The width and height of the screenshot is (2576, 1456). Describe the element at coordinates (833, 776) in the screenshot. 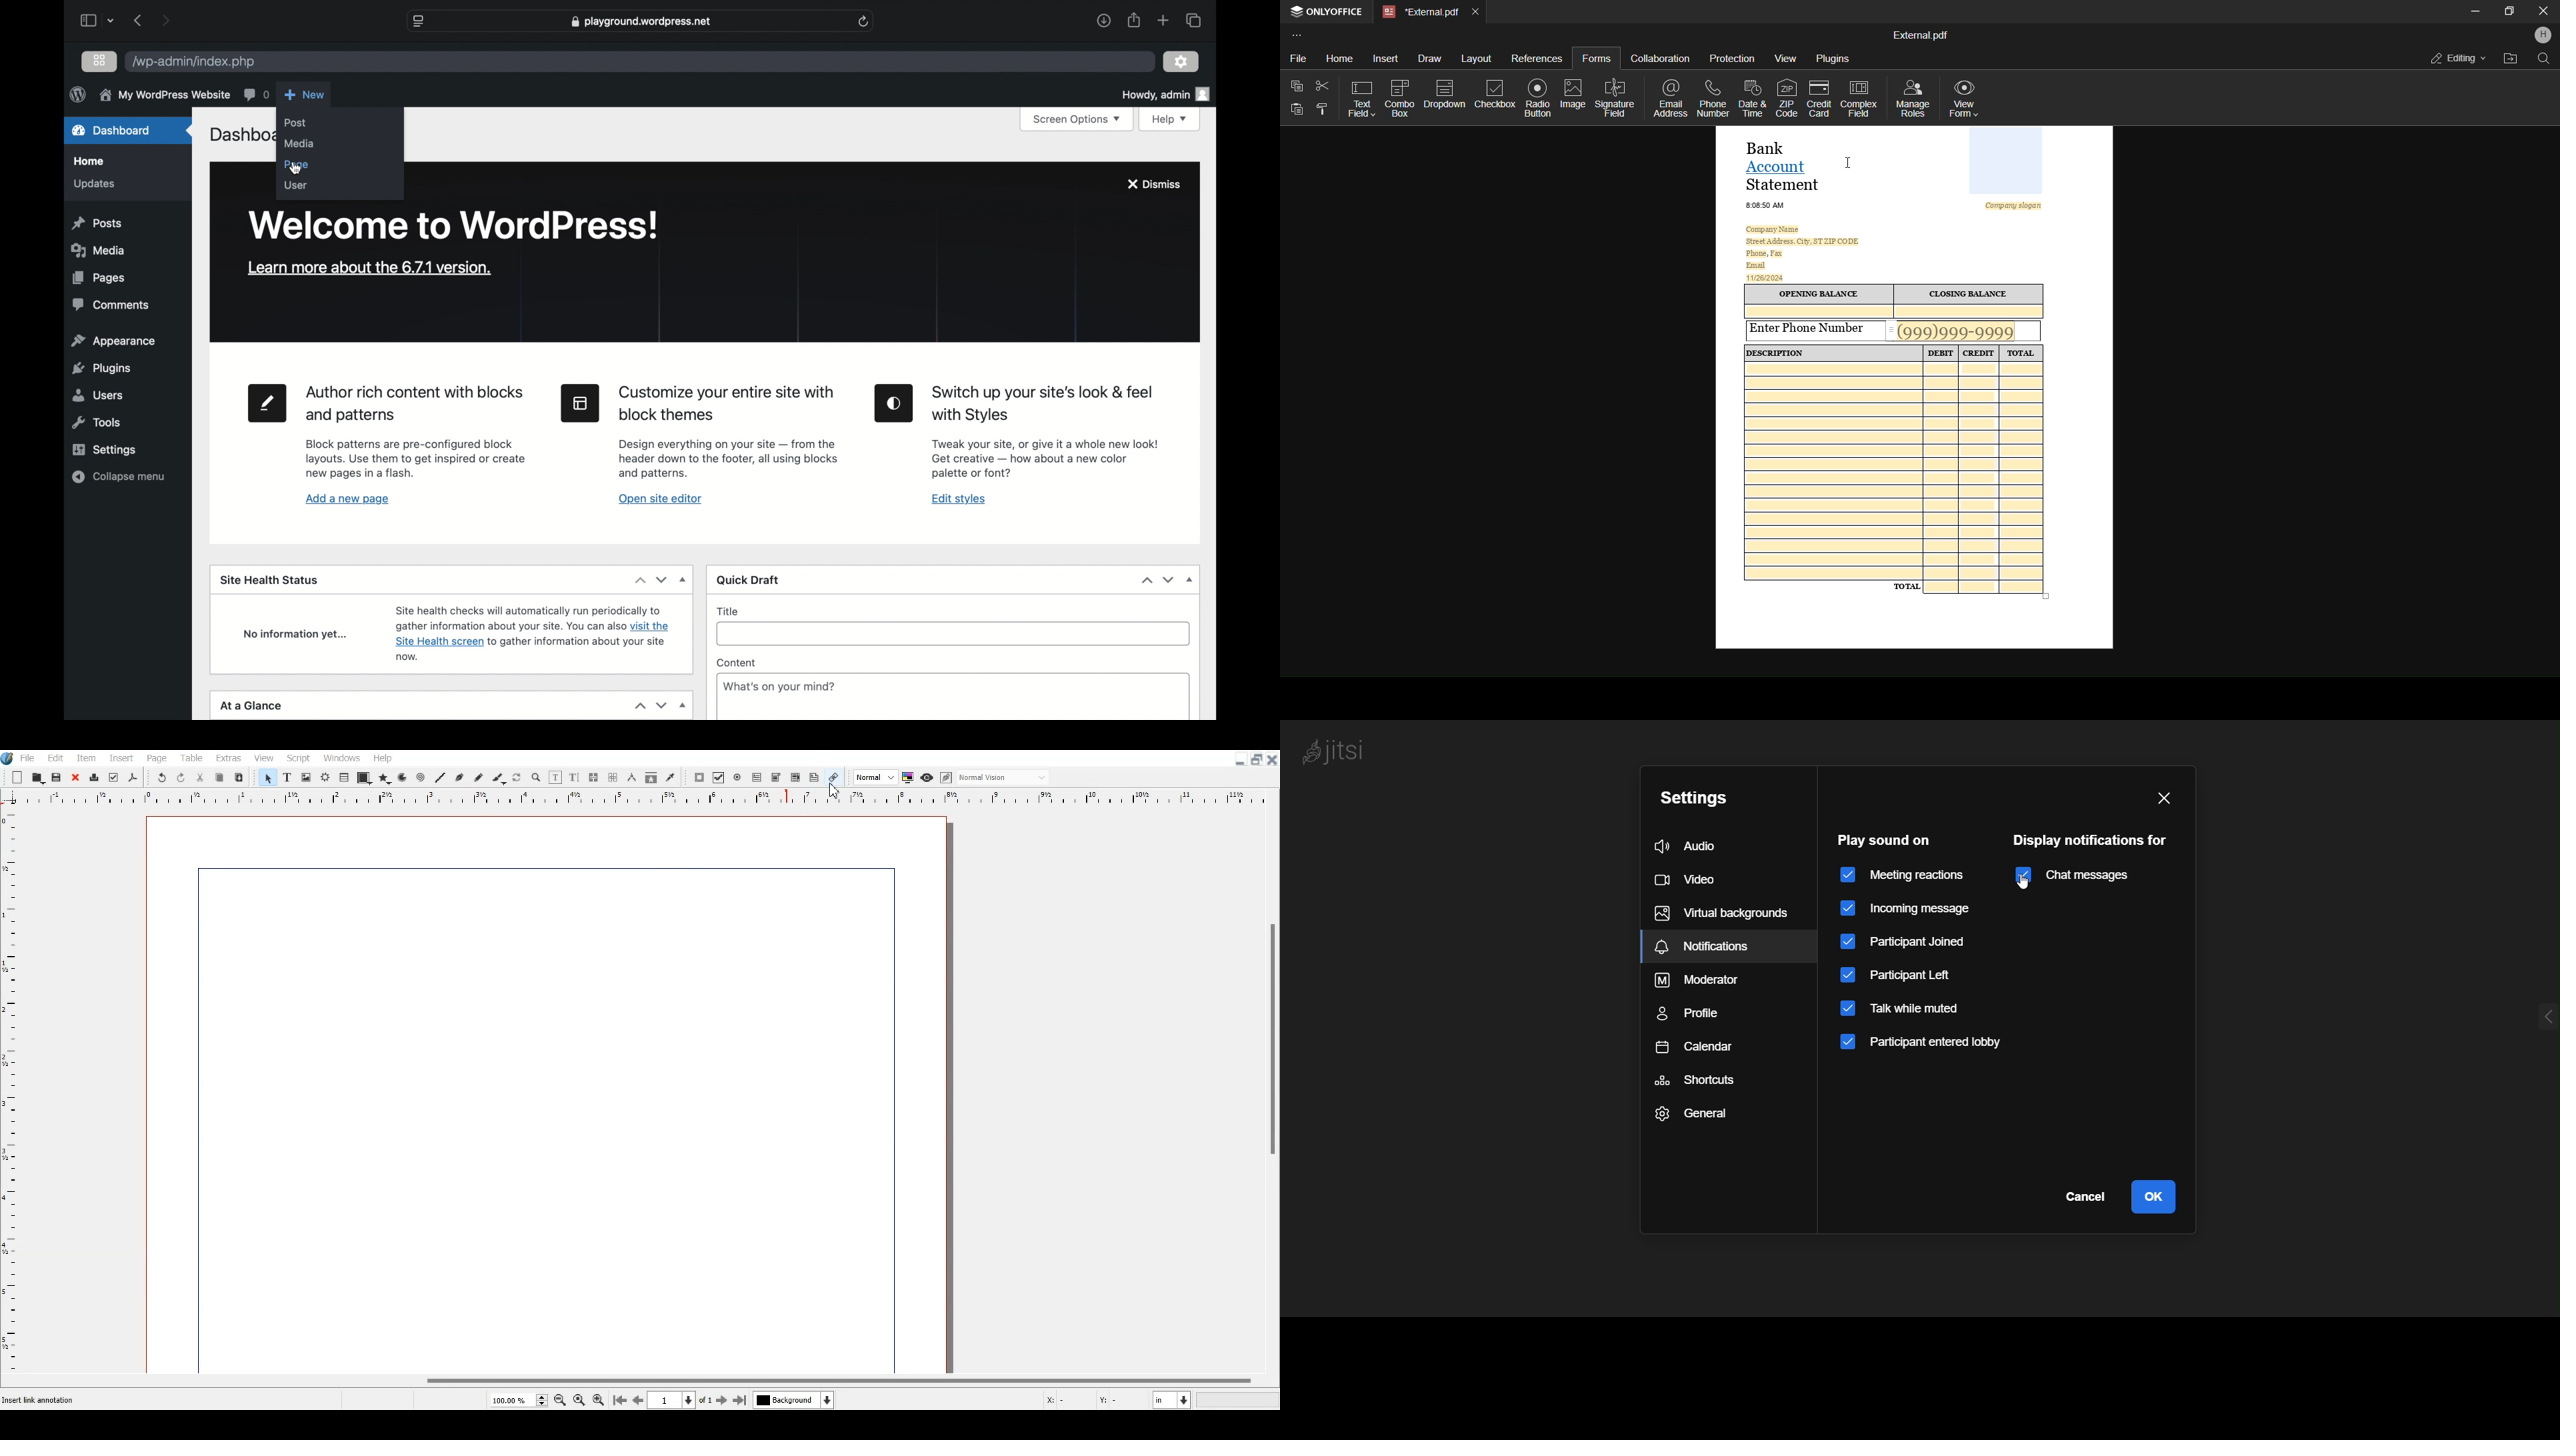

I see `Link Annotation` at that location.